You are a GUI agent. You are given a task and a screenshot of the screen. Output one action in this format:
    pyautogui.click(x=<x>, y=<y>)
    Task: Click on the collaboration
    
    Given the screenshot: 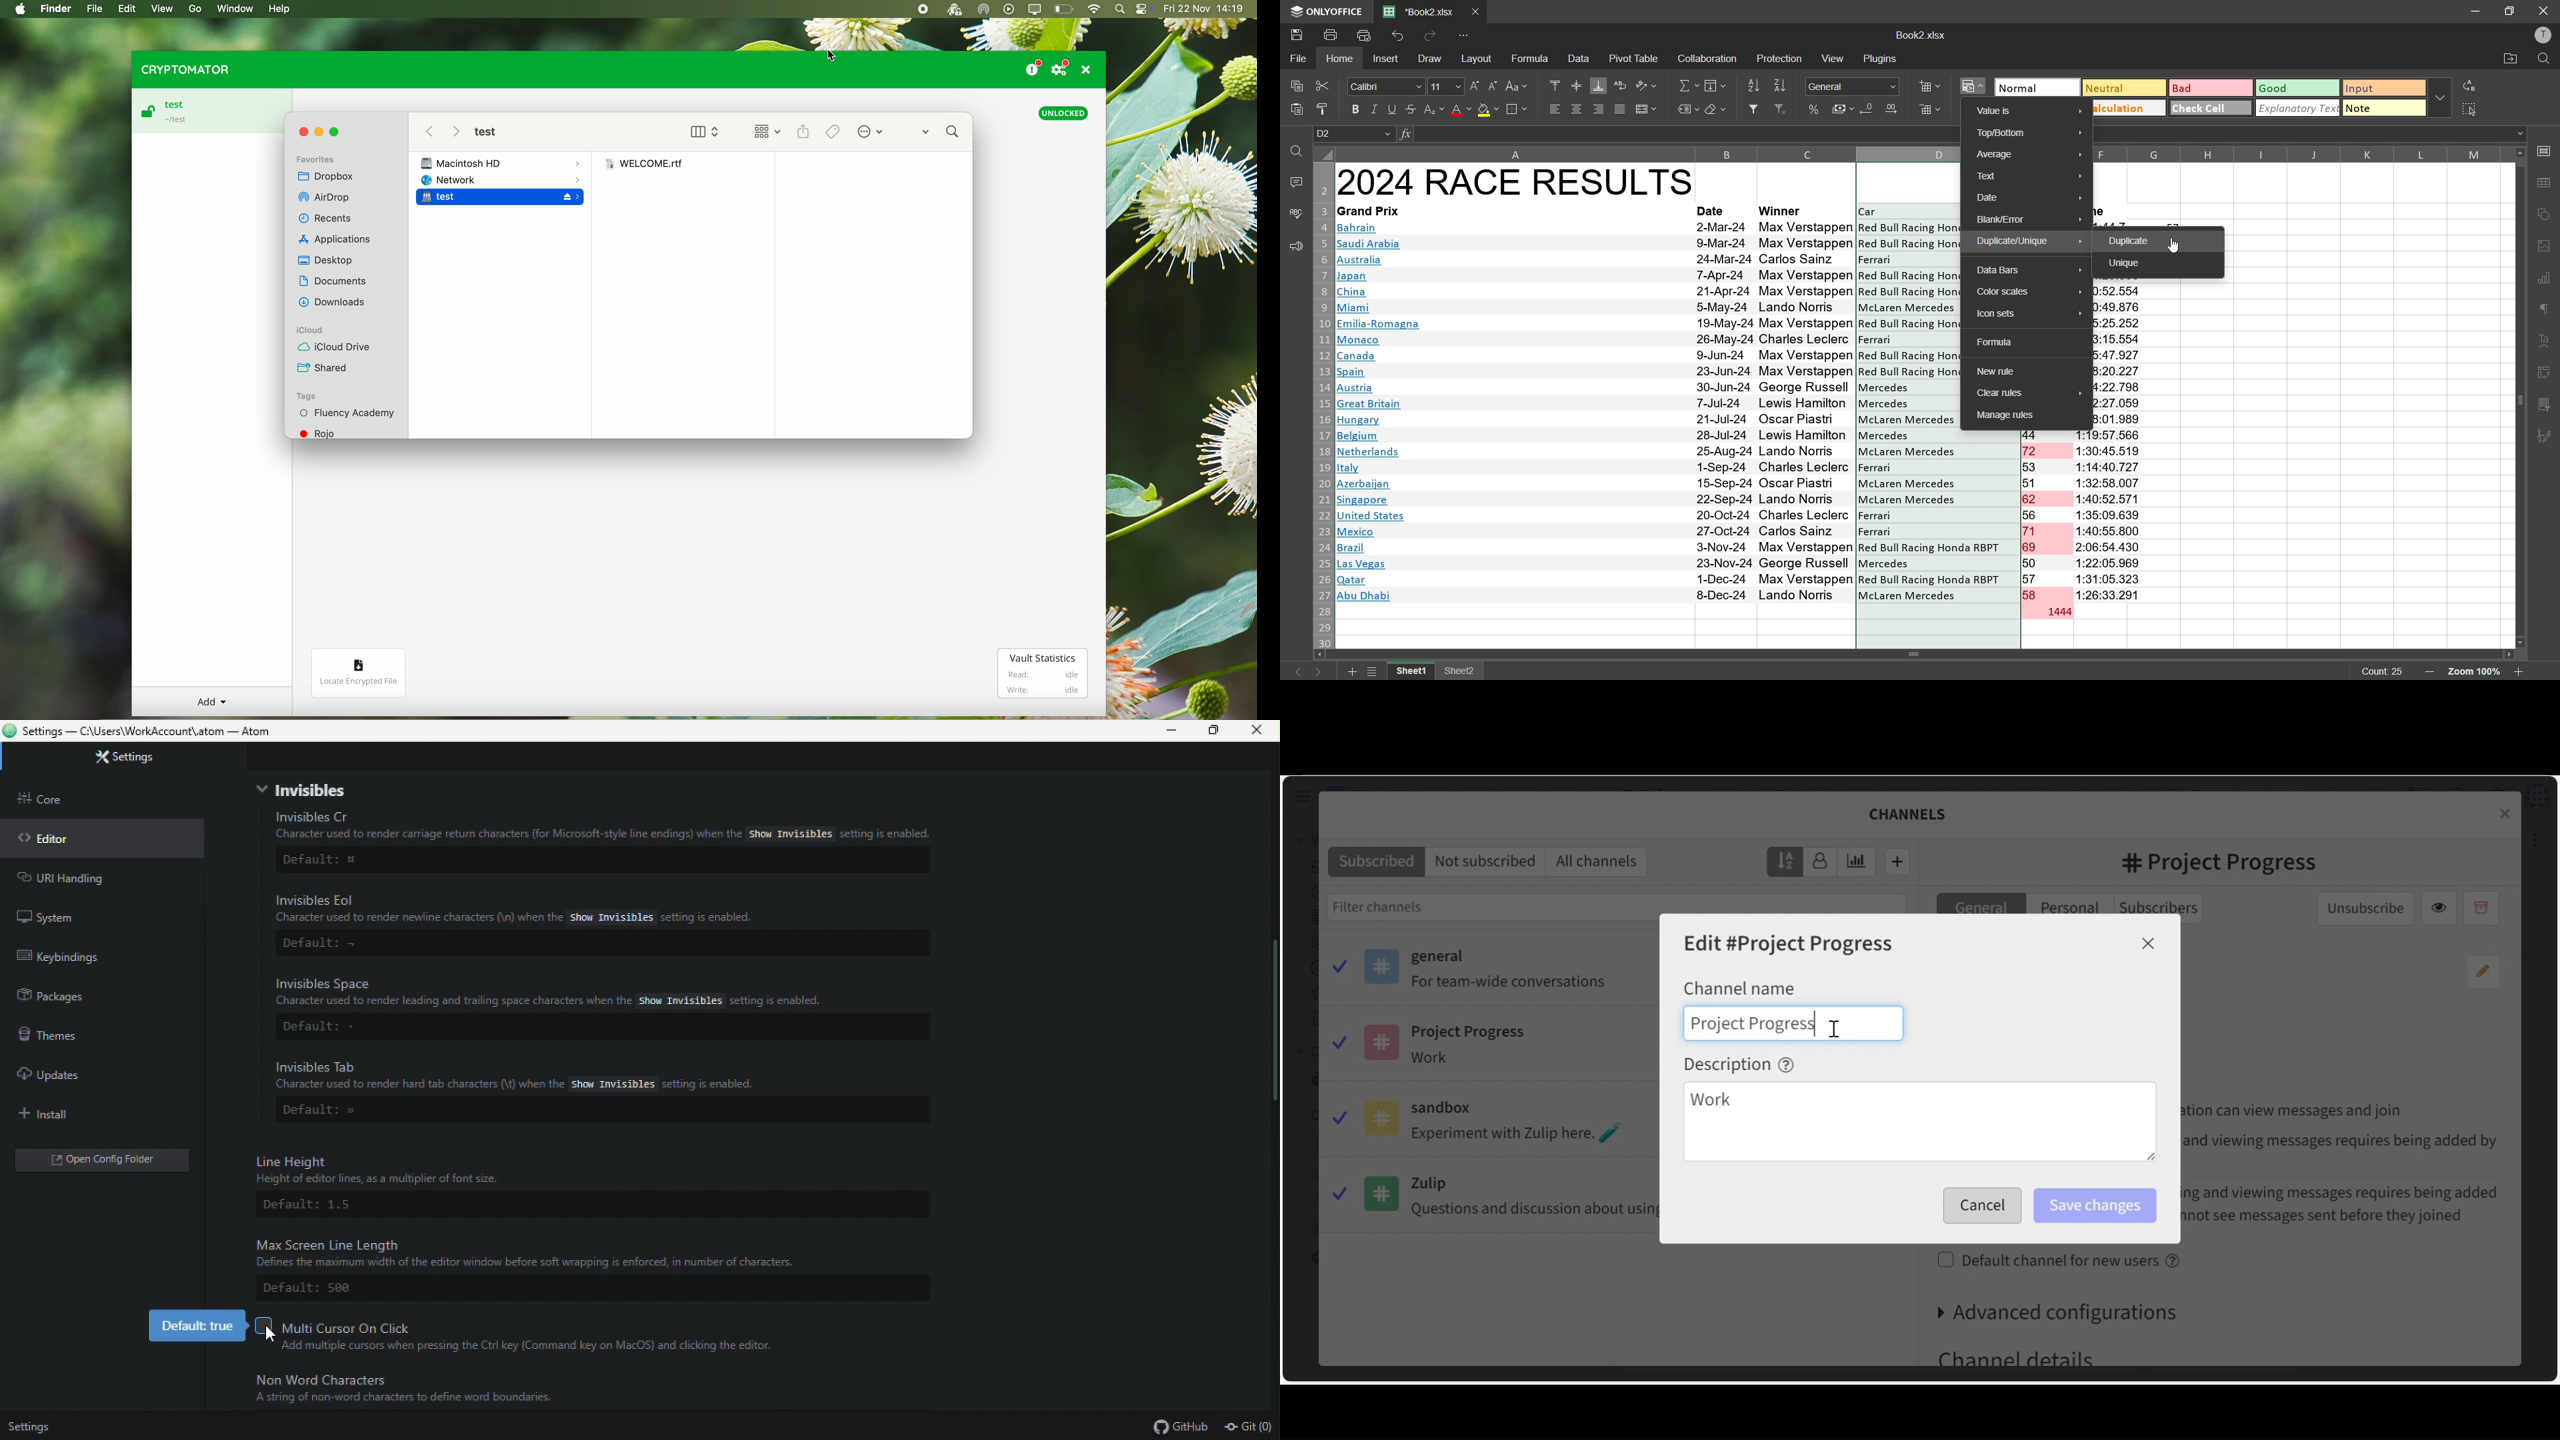 What is the action you would take?
    pyautogui.click(x=1705, y=59)
    